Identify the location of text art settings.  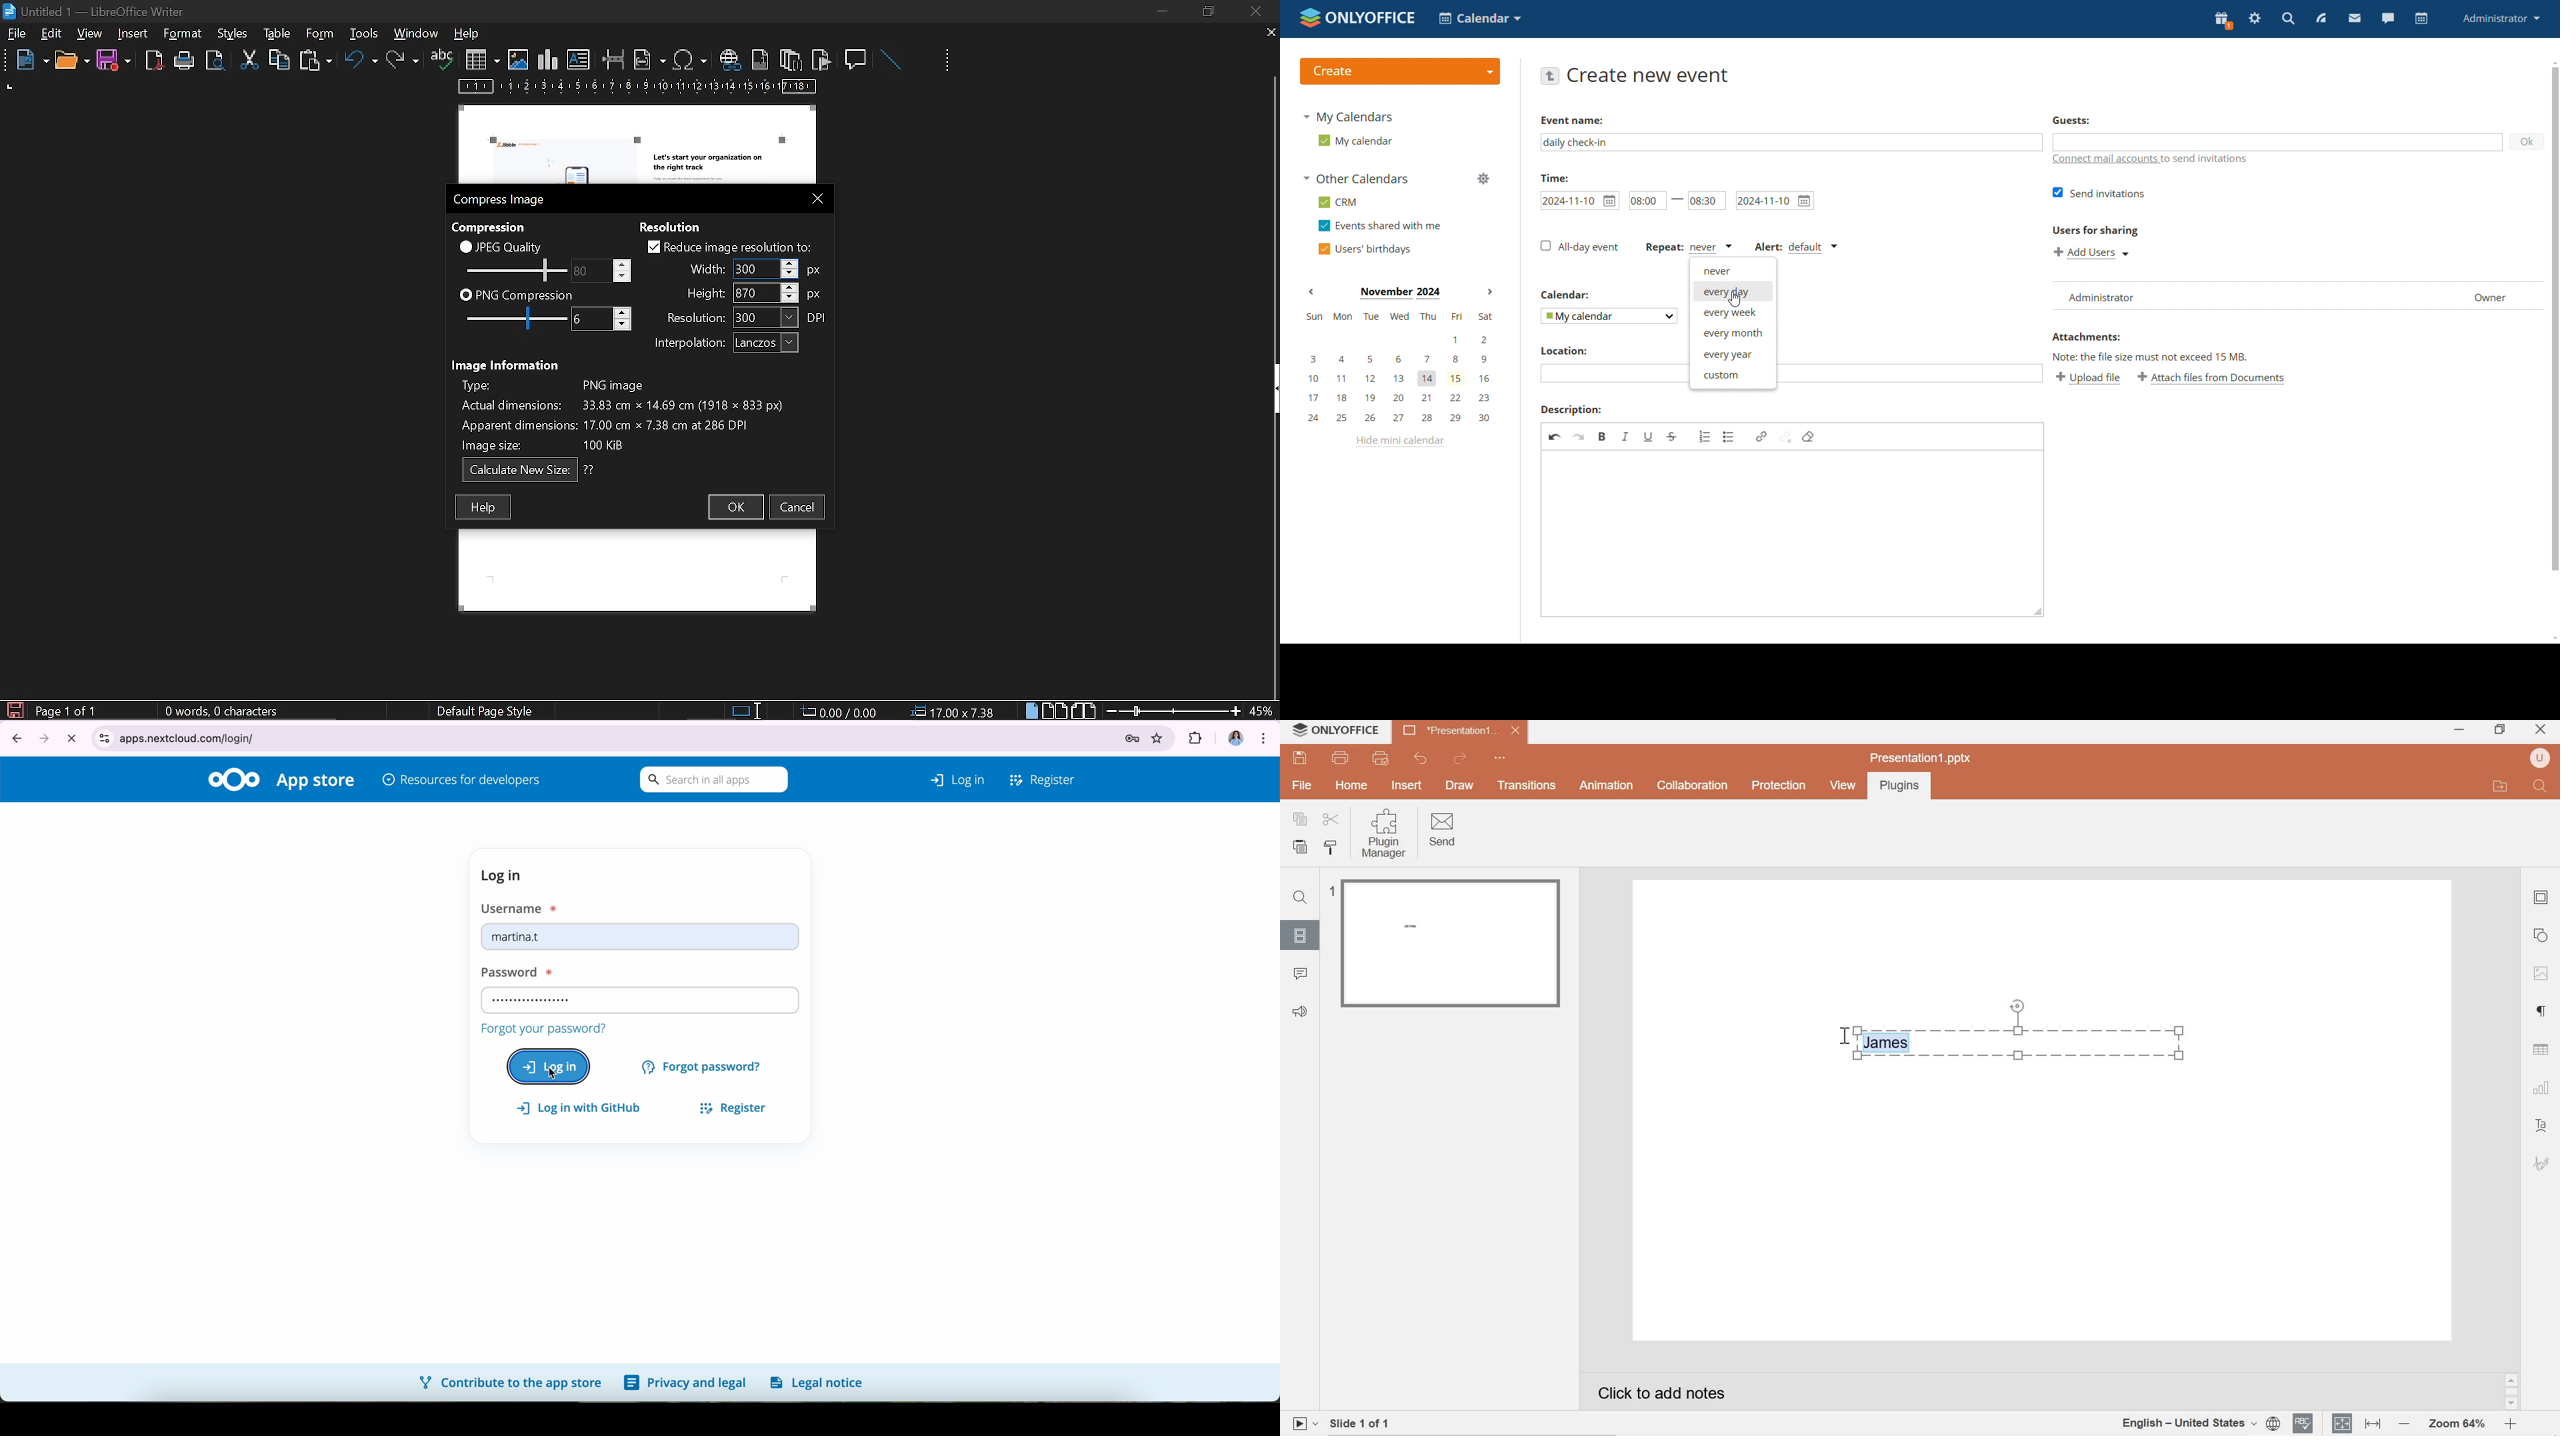
(2544, 1127).